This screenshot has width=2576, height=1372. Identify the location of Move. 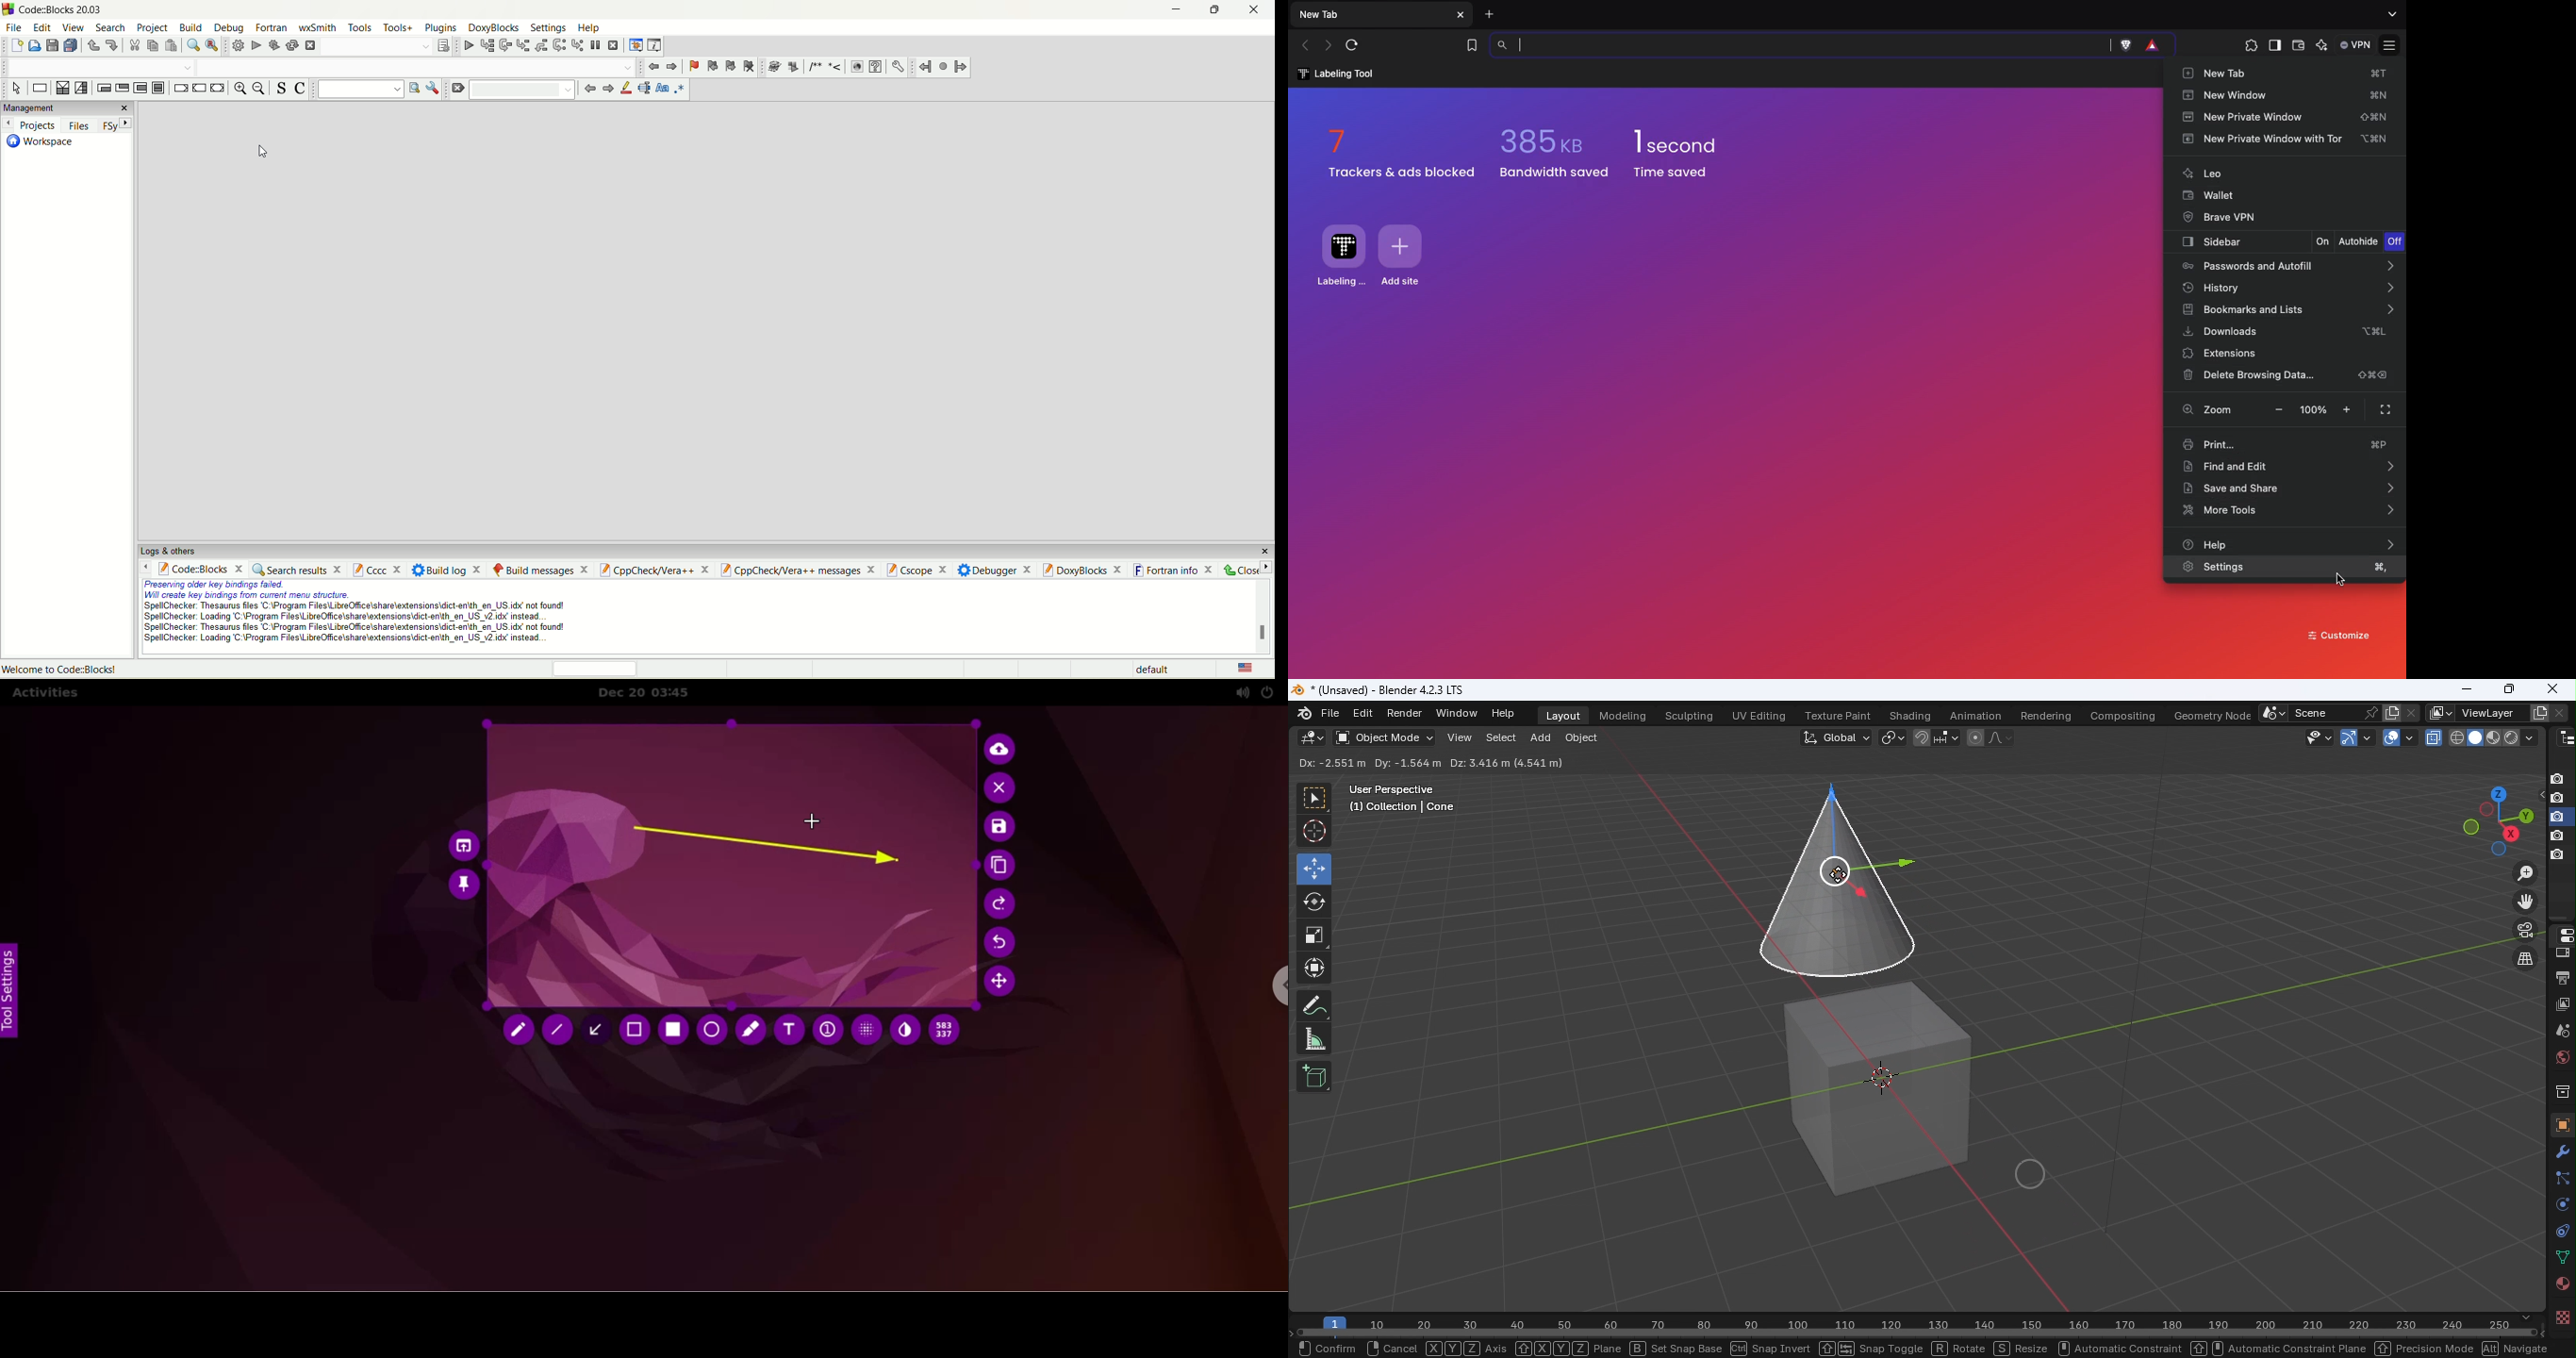
(1313, 868).